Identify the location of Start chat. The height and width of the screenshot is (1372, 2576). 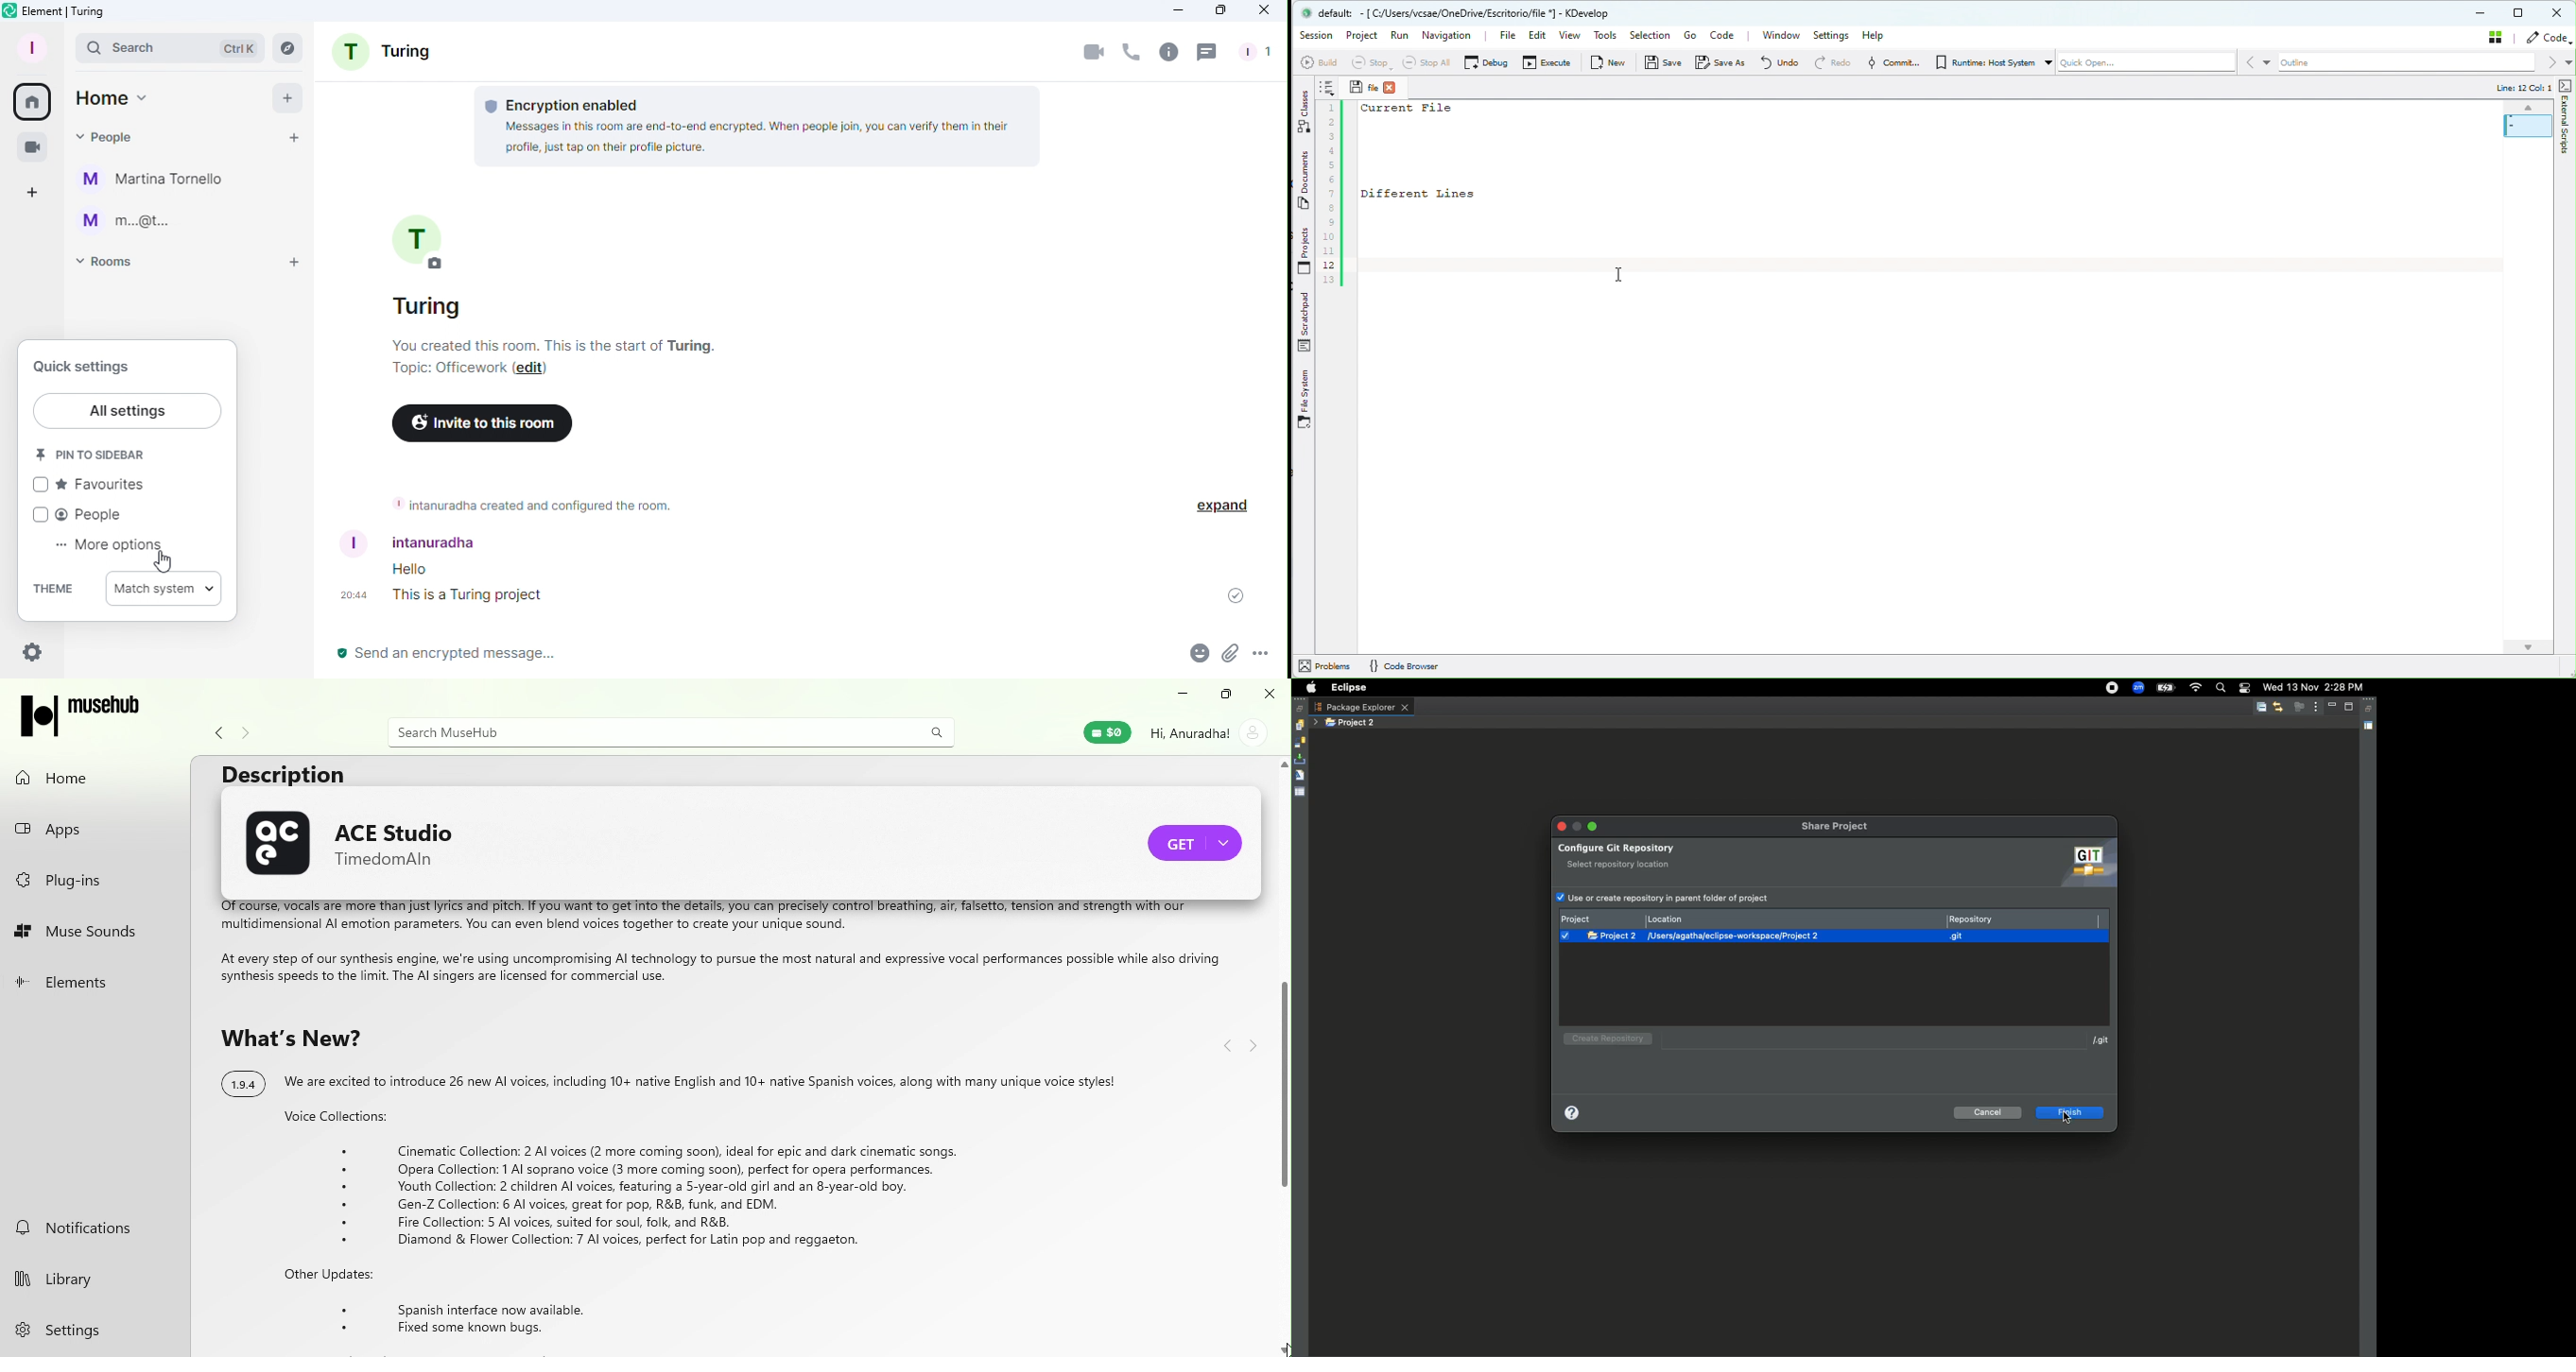
(294, 138).